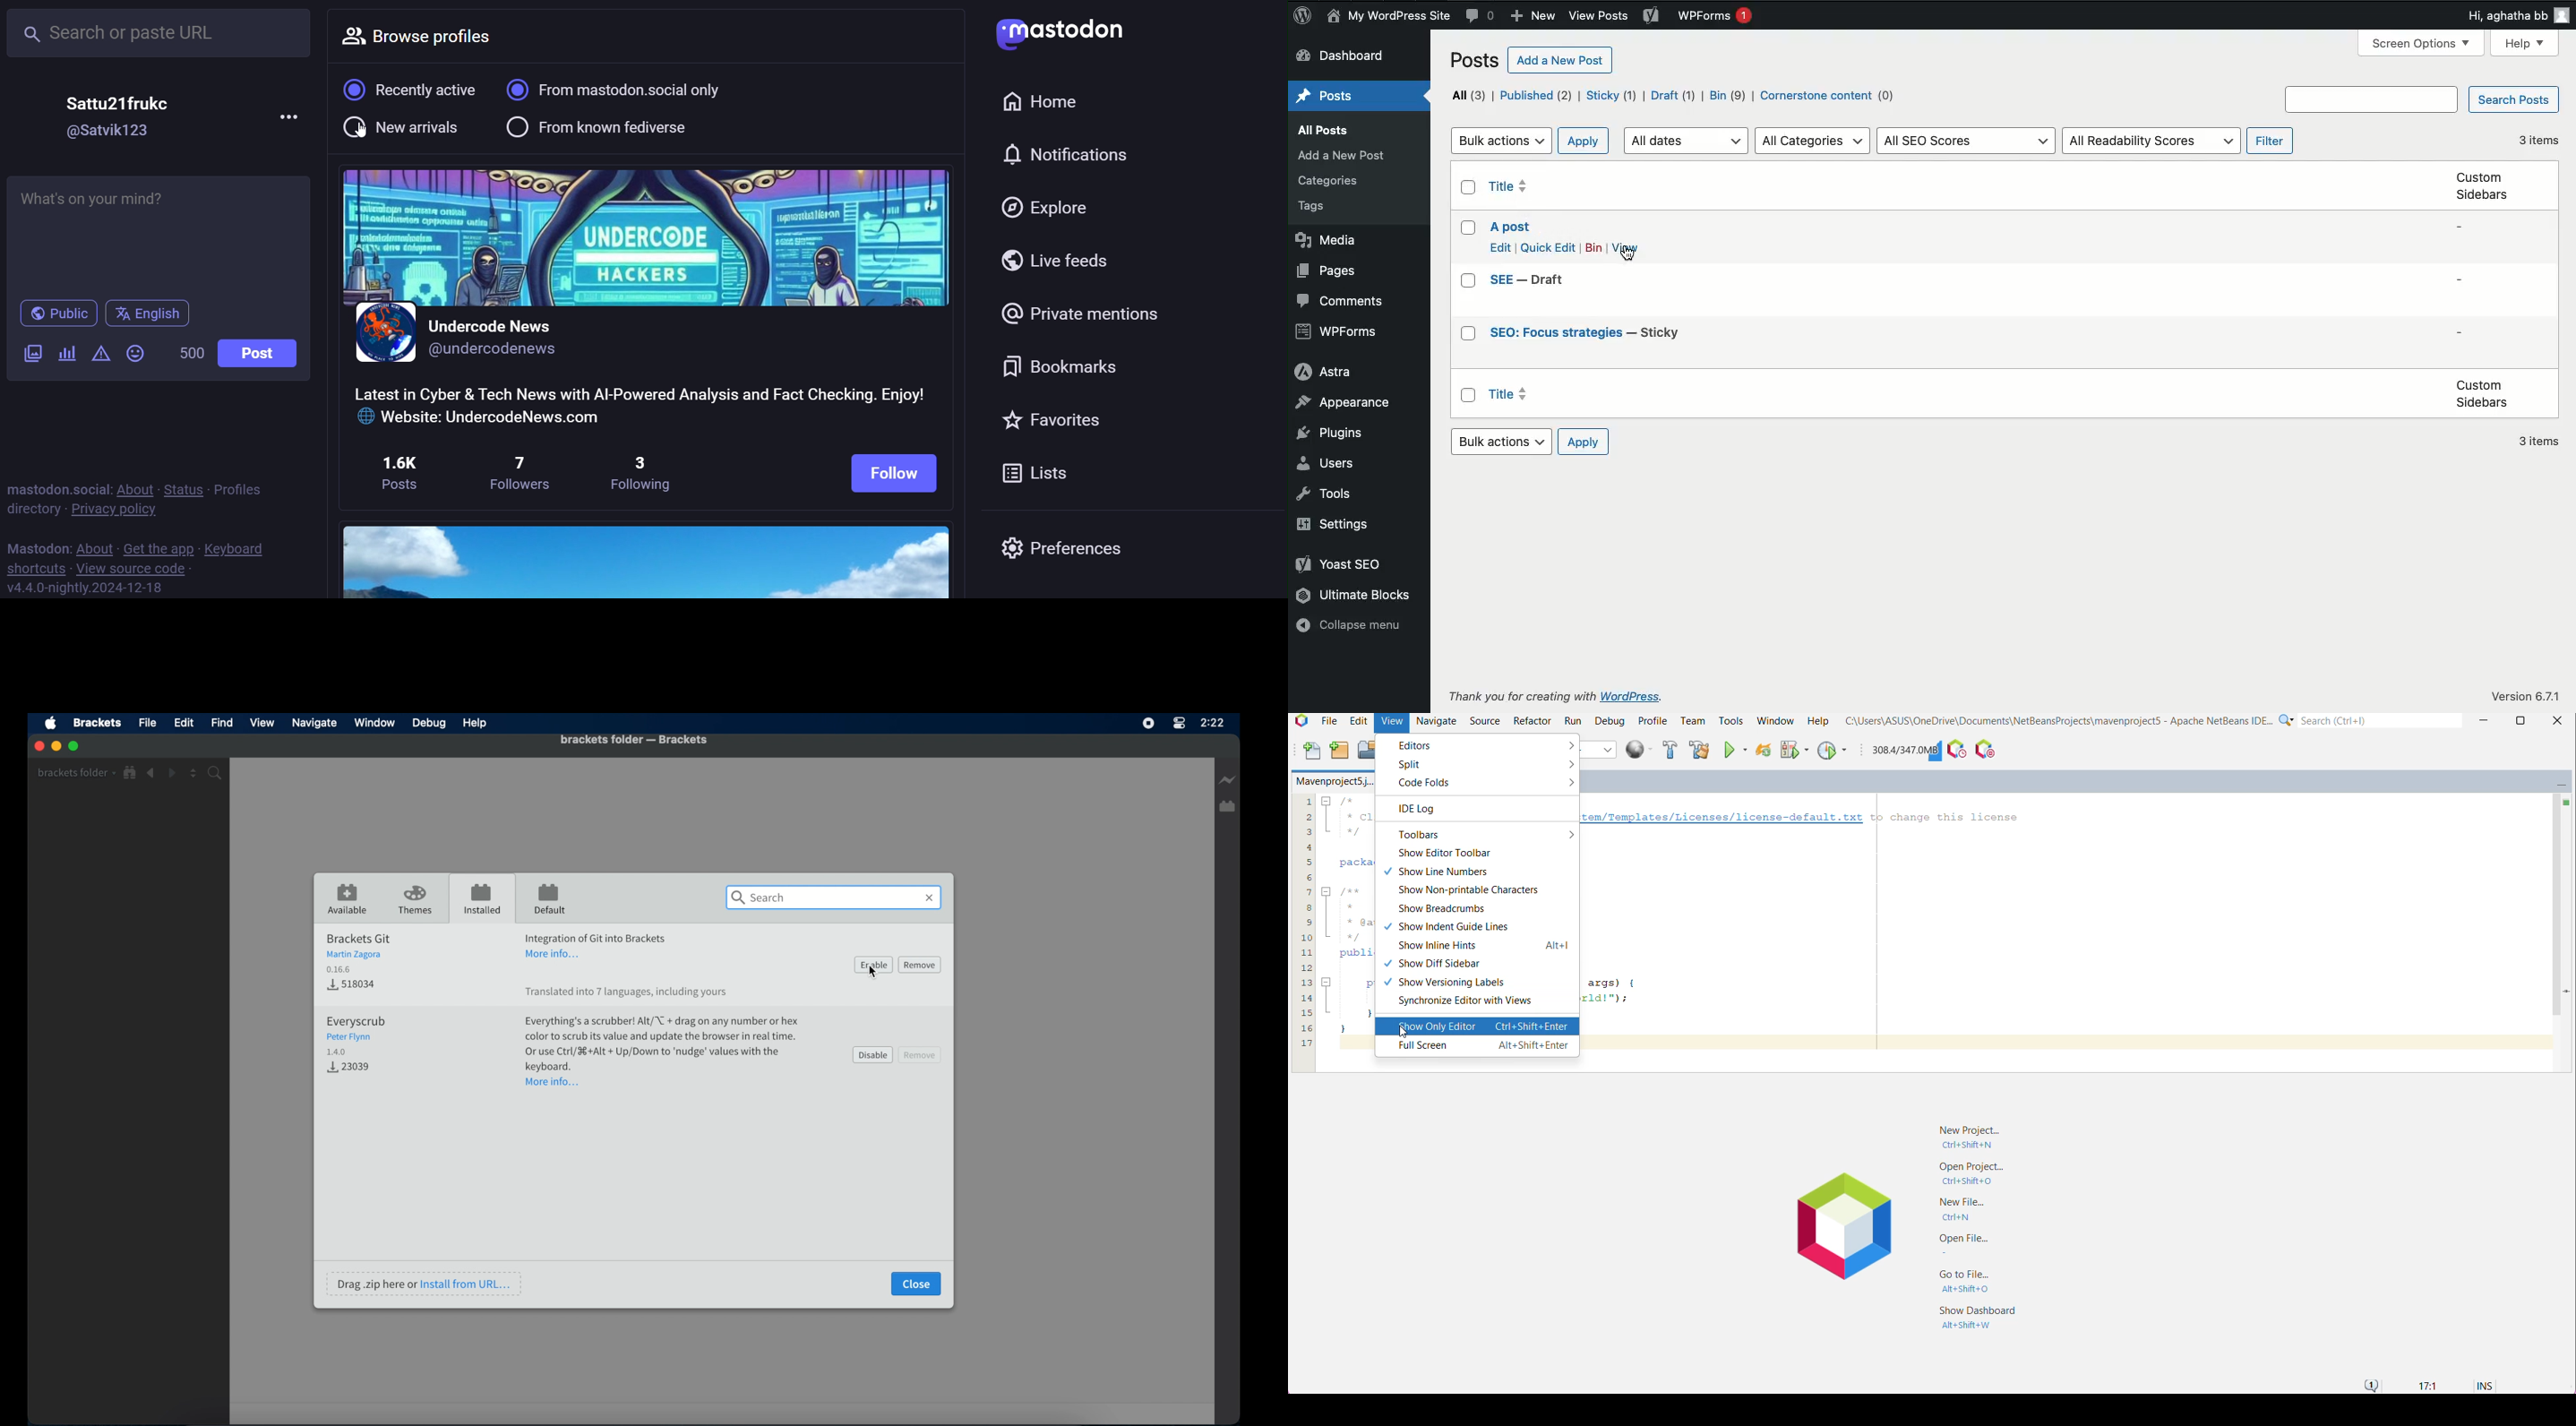  What do you see at coordinates (135, 569) in the screenshot?
I see `view source code` at bounding box center [135, 569].